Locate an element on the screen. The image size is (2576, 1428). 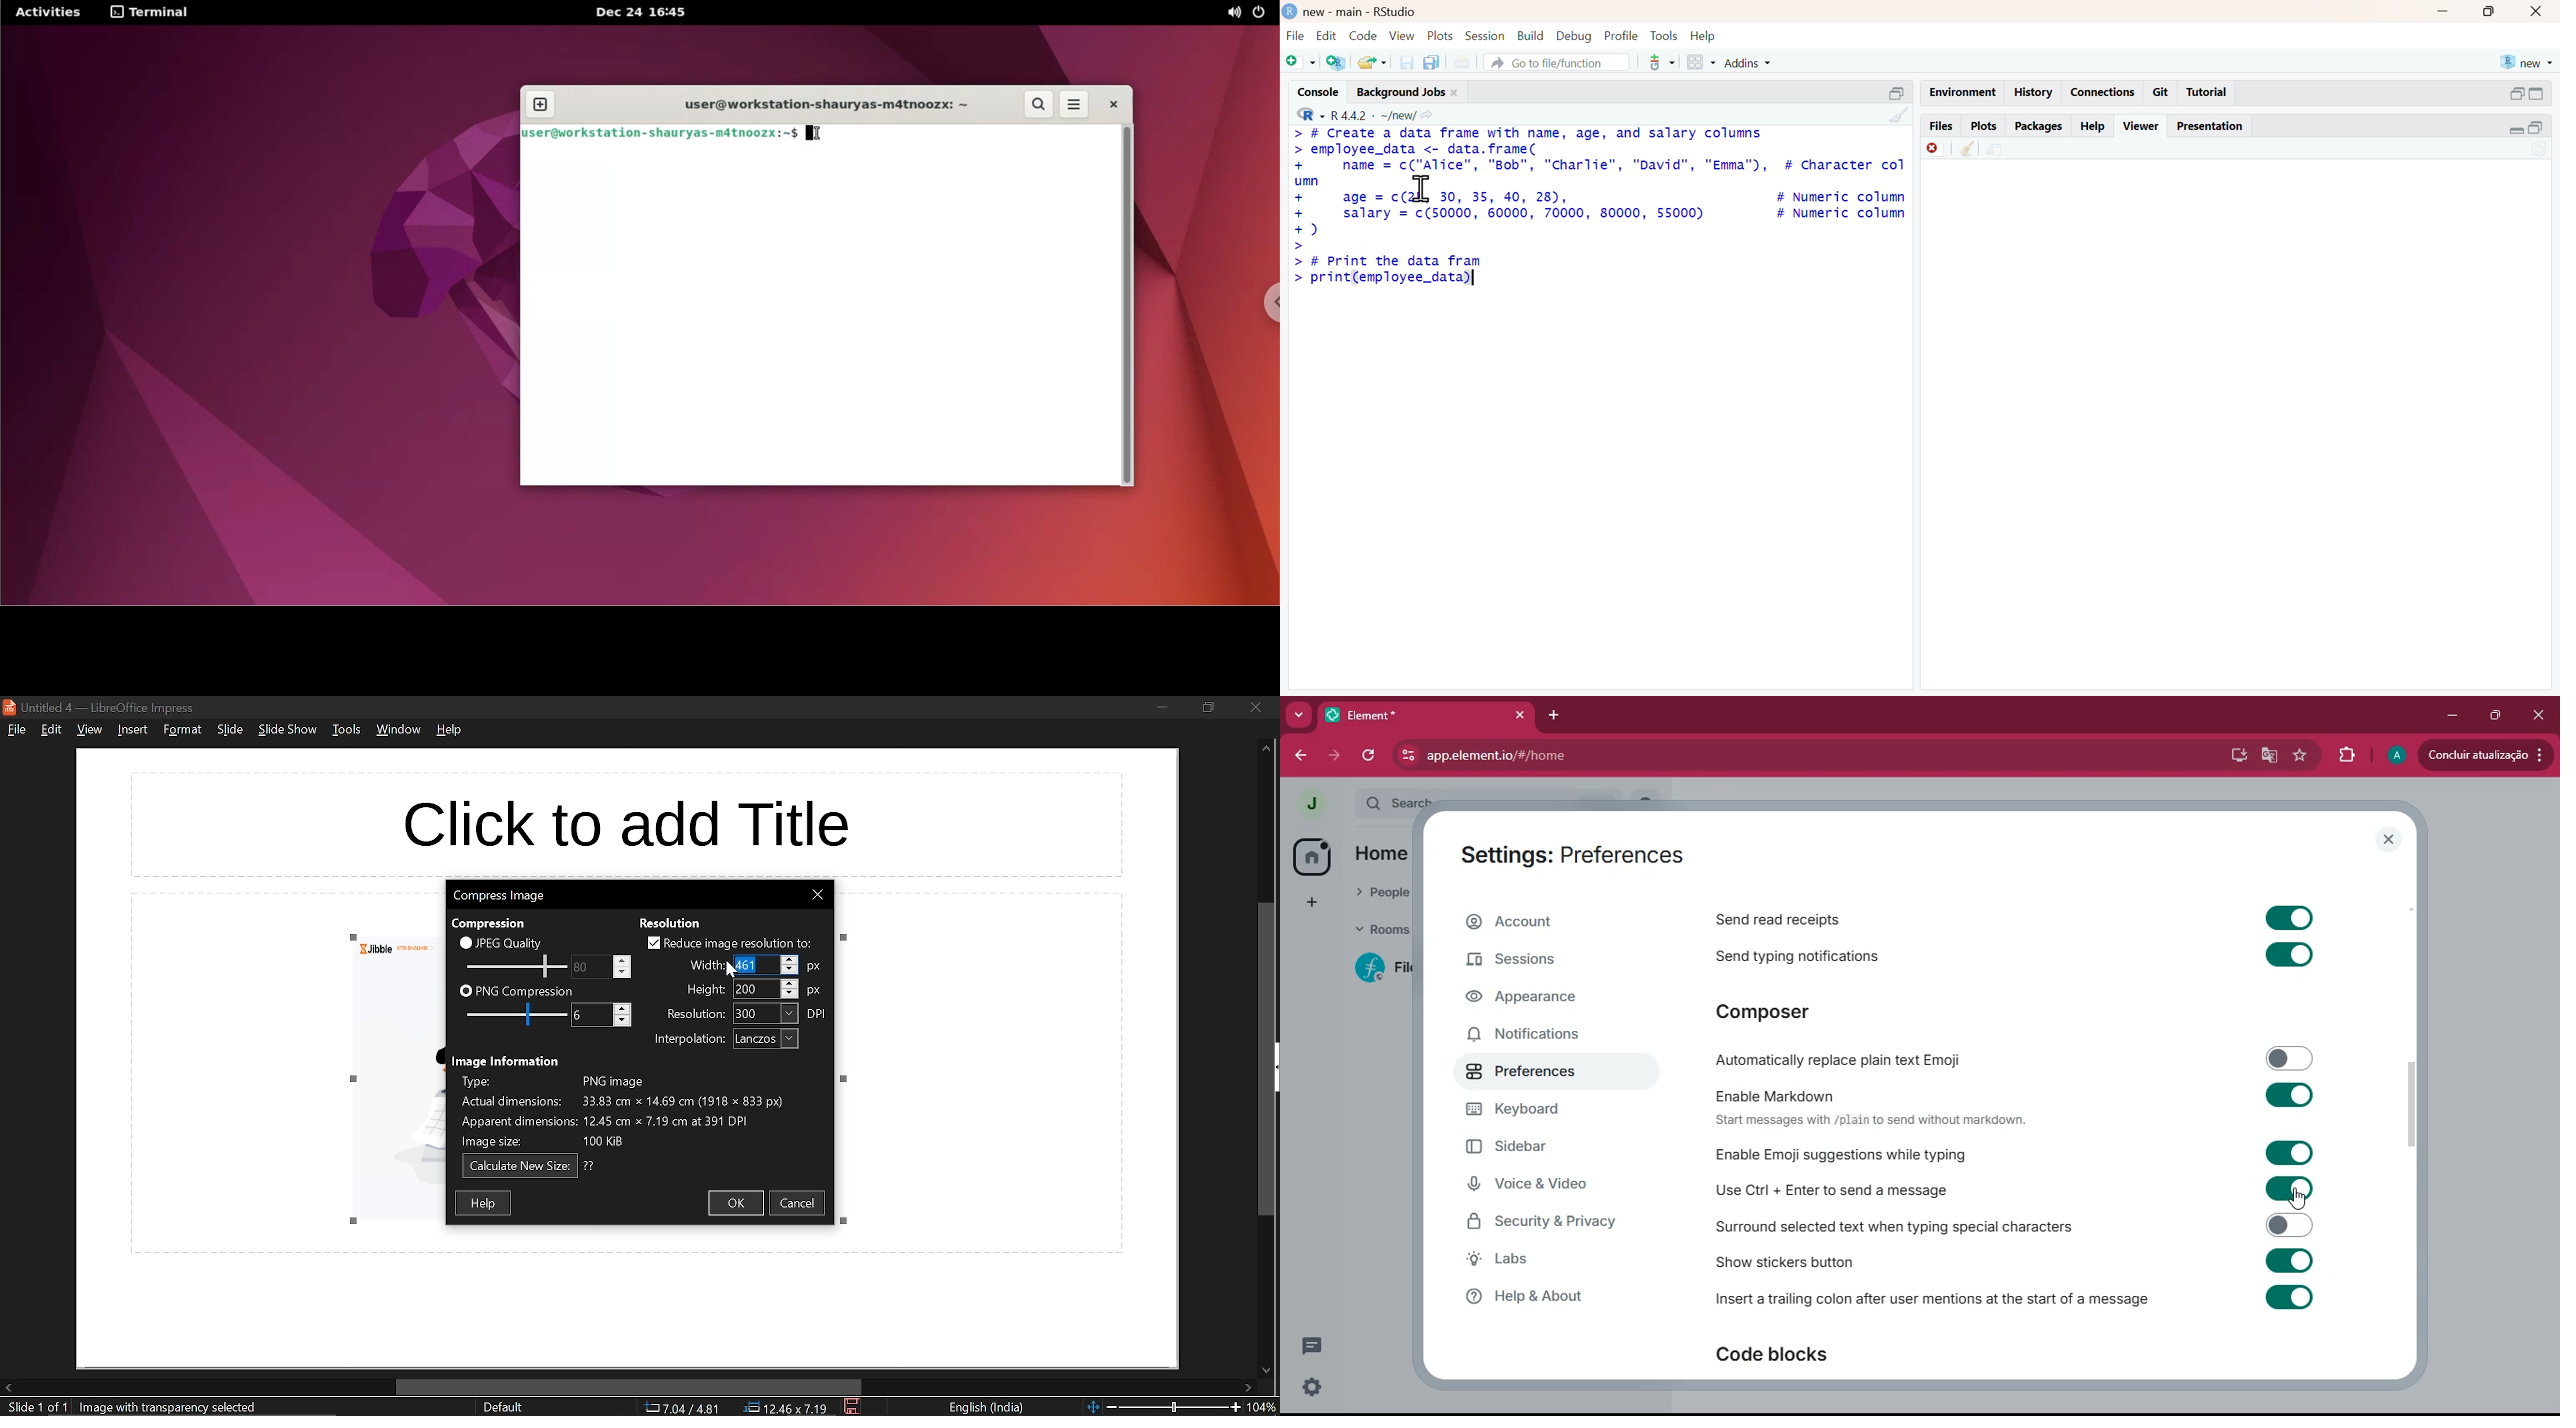
security is located at coordinates (1557, 1222).